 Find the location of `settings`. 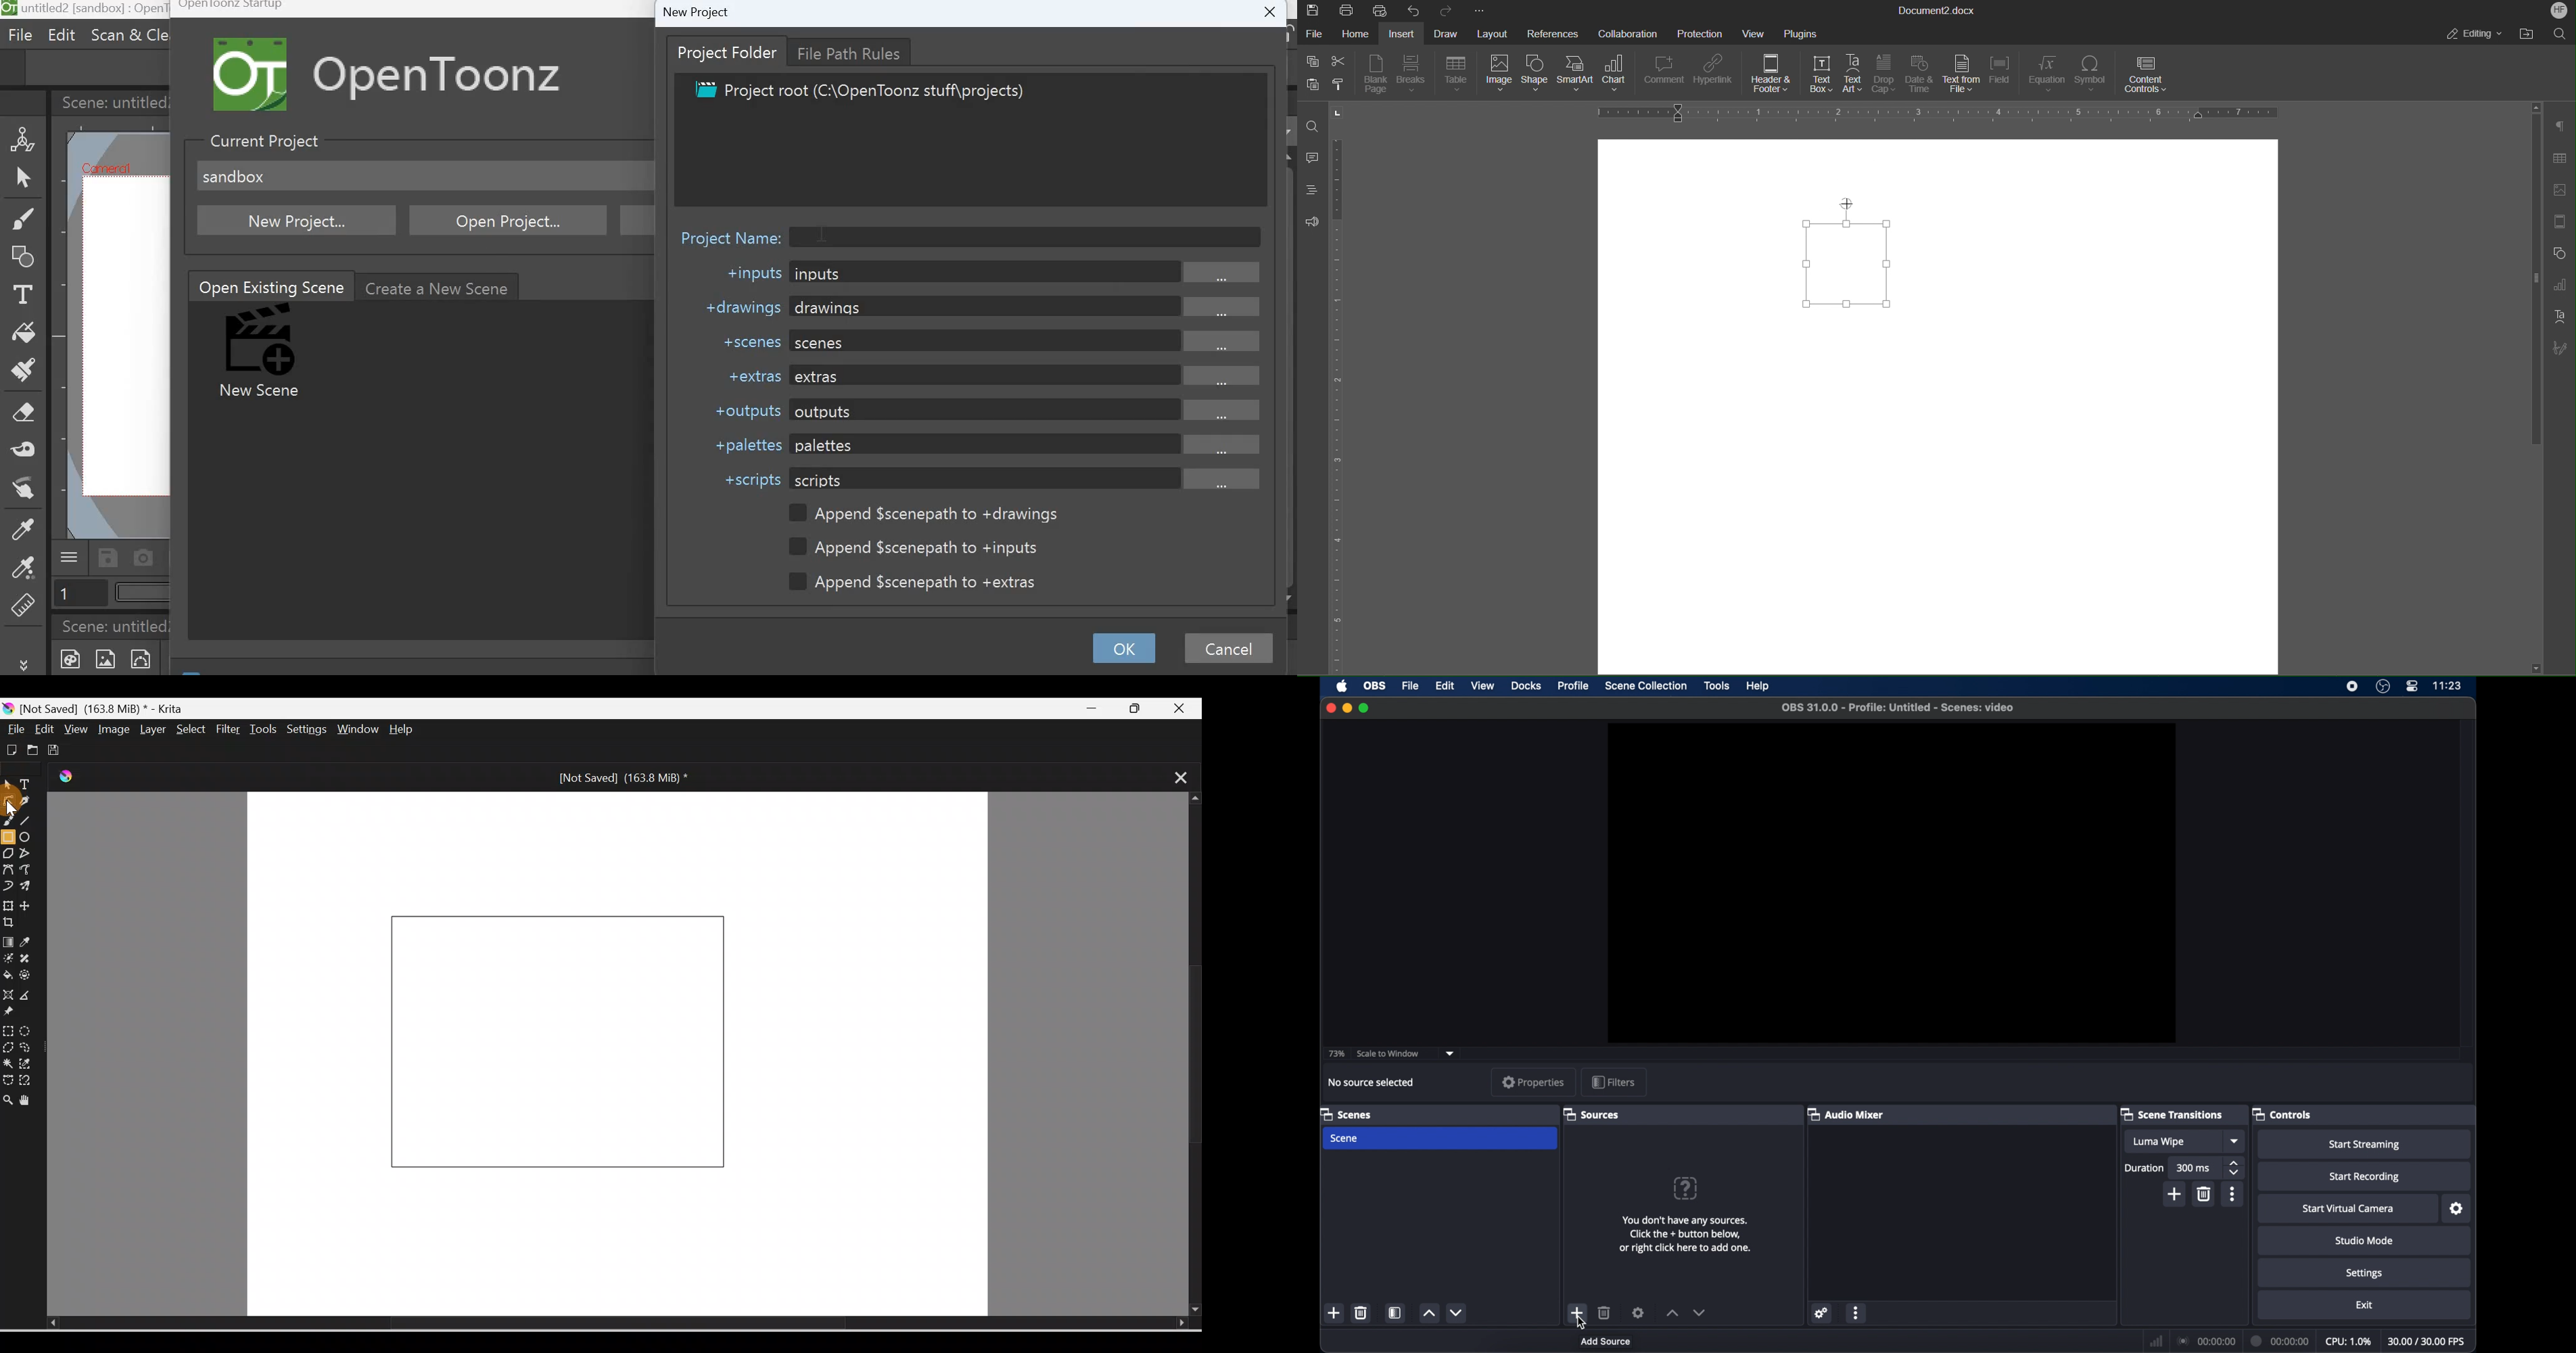

settings is located at coordinates (2458, 1209).